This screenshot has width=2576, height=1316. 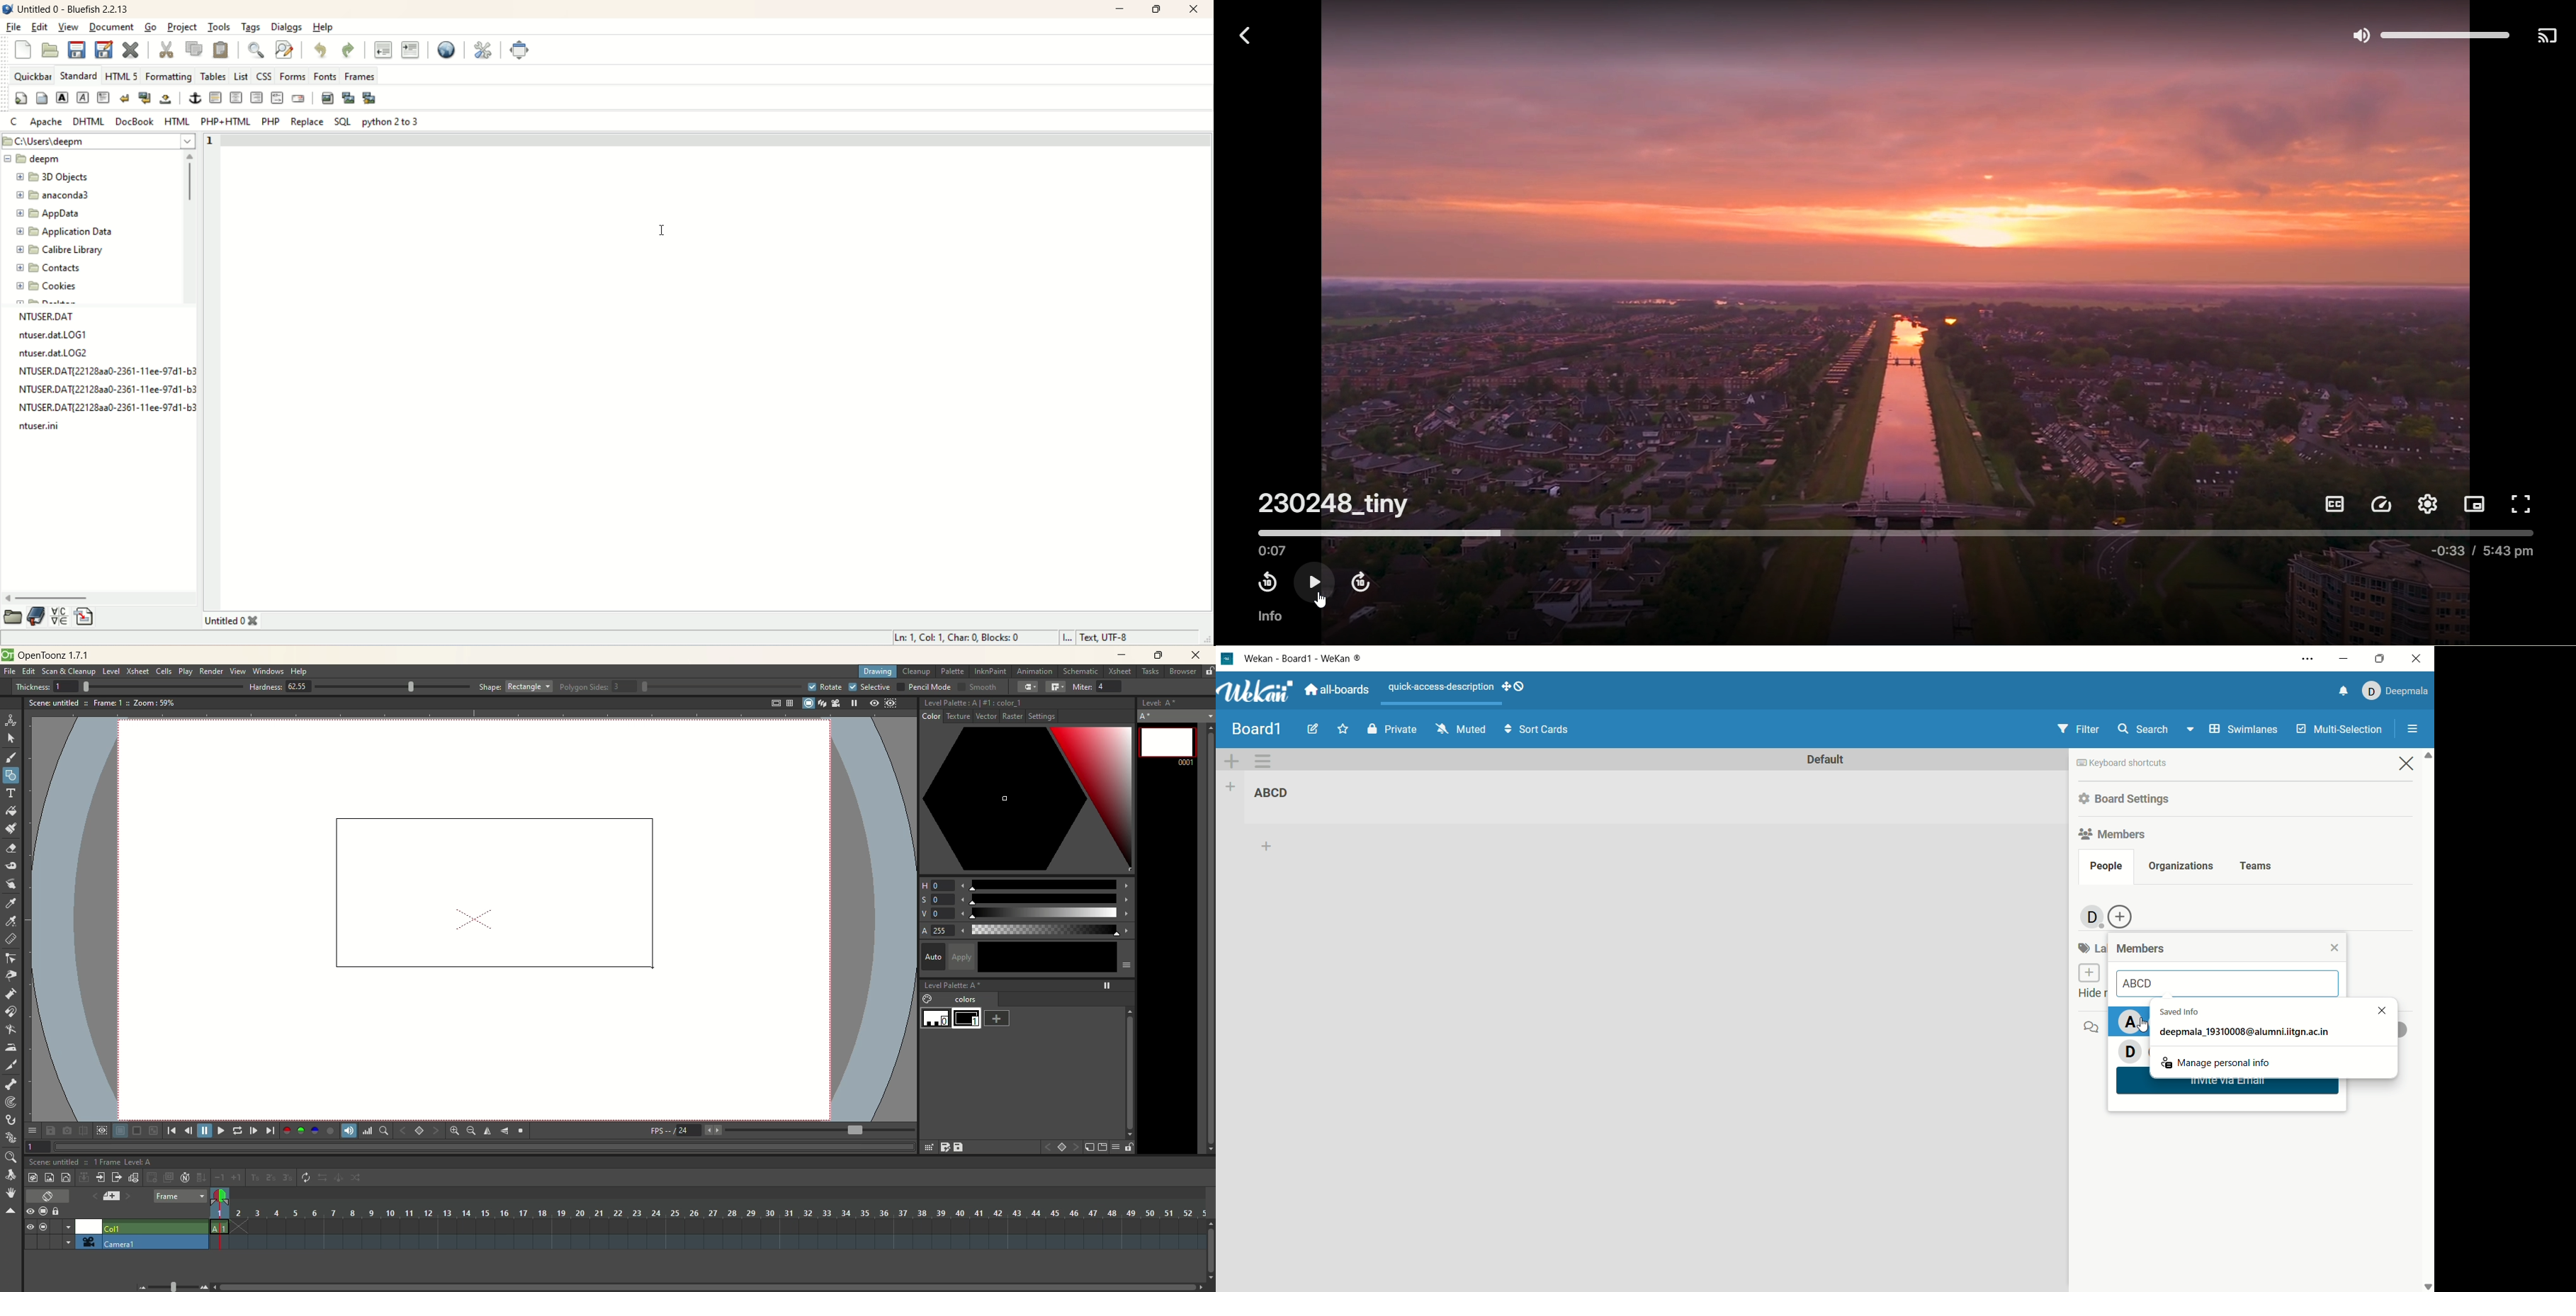 I want to click on sub-camera preview, so click(x=892, y=704).